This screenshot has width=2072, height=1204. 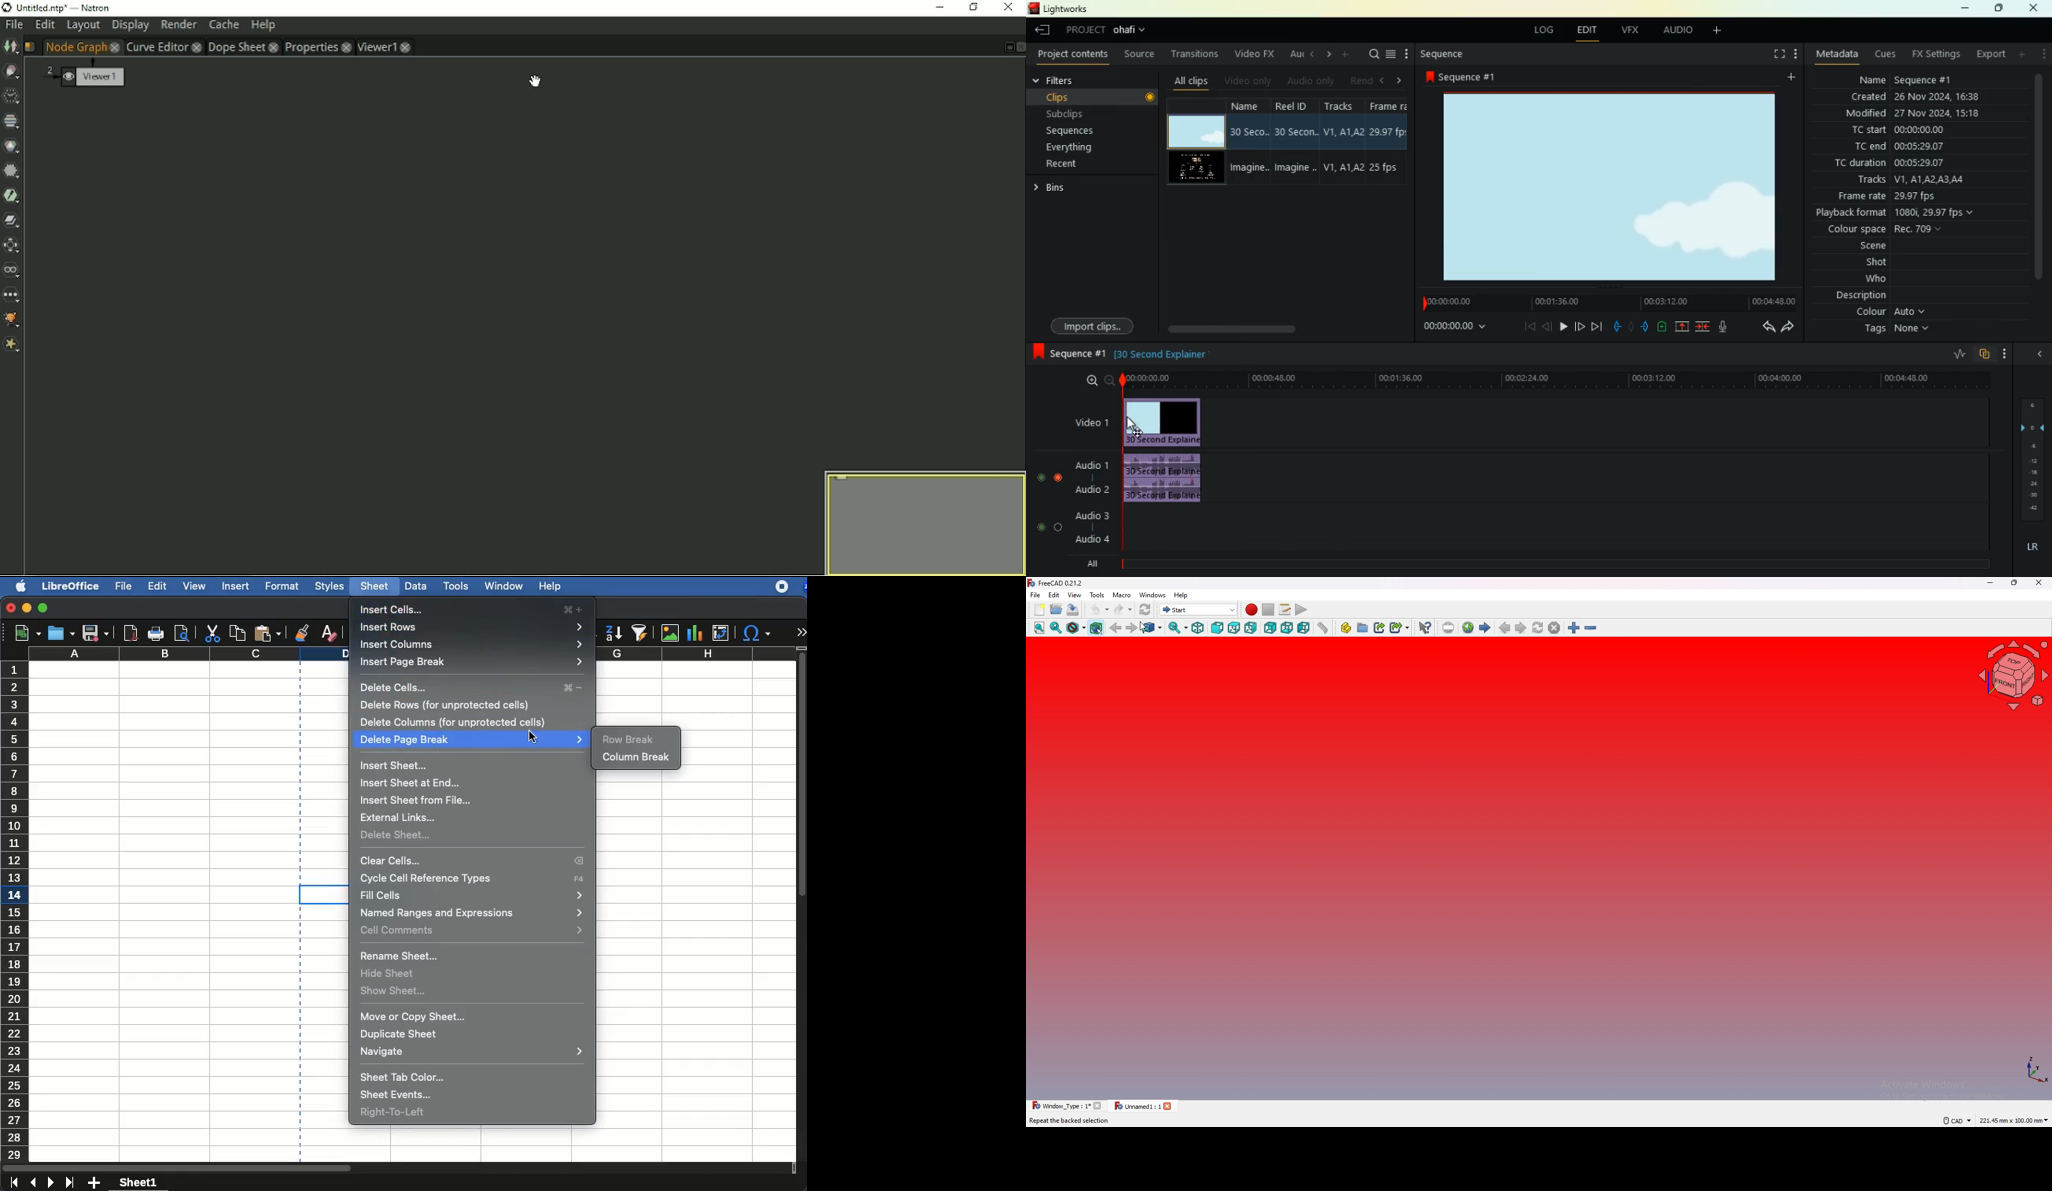 What do you see at coordinates (1132, 628) in the screenshot?
I see `forward` at bounding box center [1132, 628].